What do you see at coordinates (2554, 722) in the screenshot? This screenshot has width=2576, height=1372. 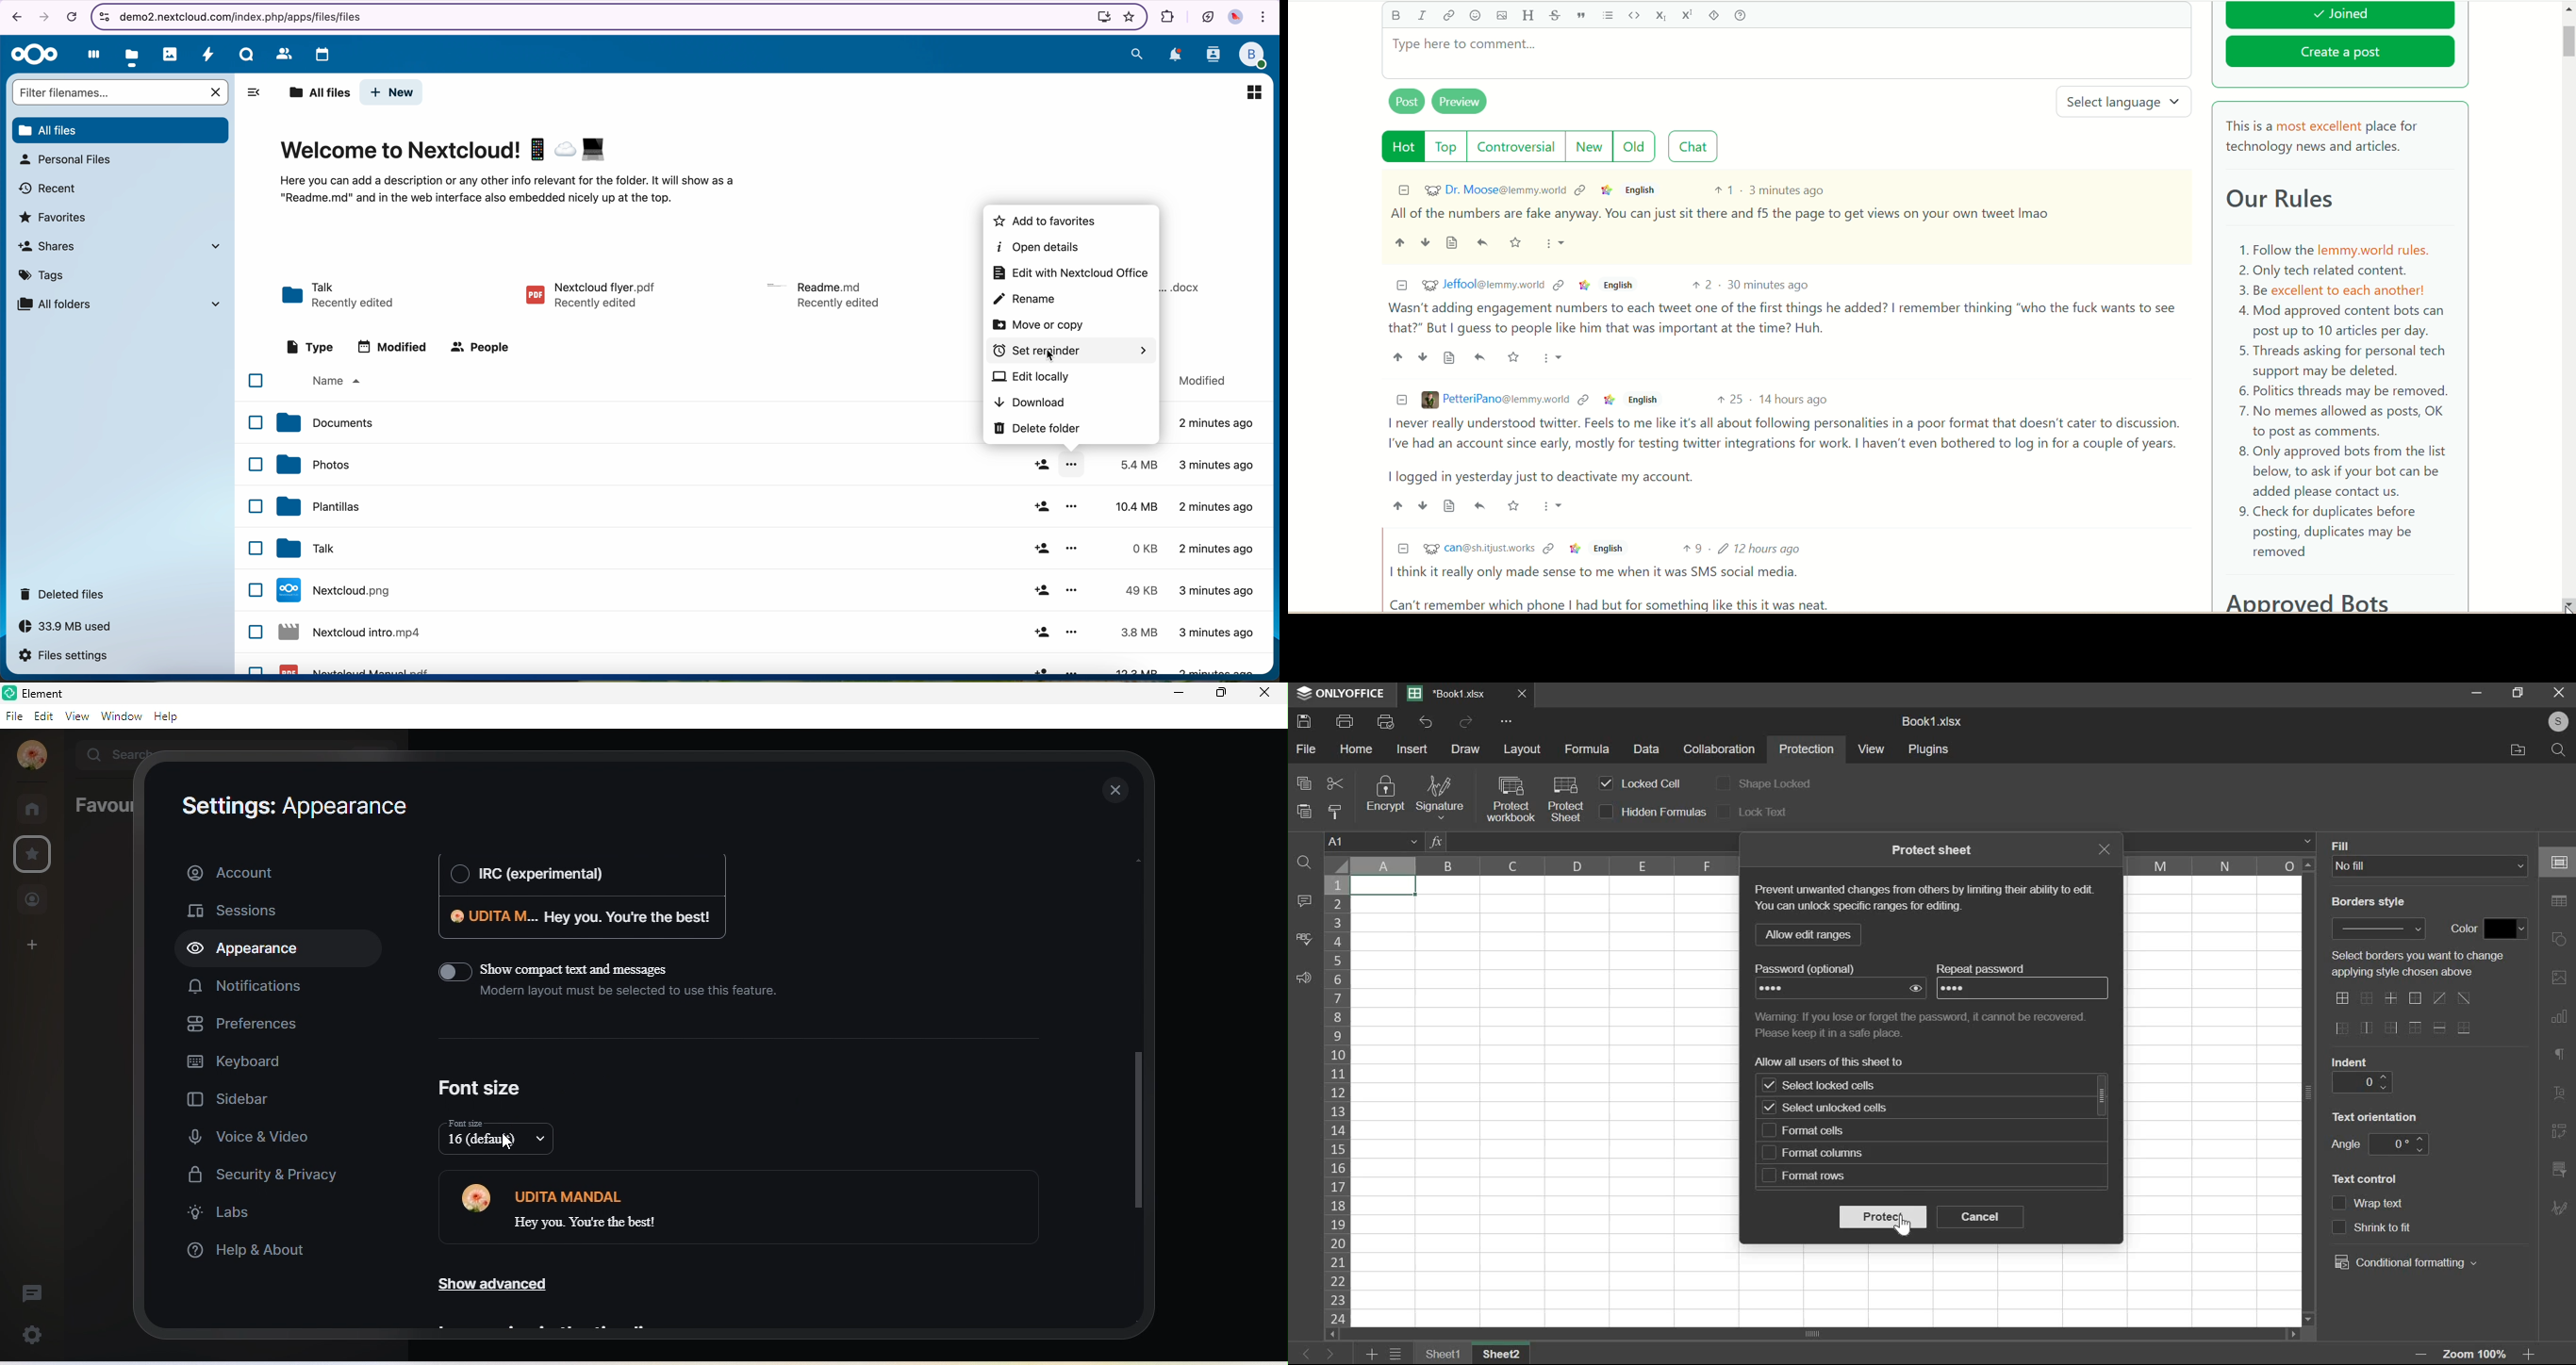 I see `Profile Pic` at bounding box center [2554, 722].